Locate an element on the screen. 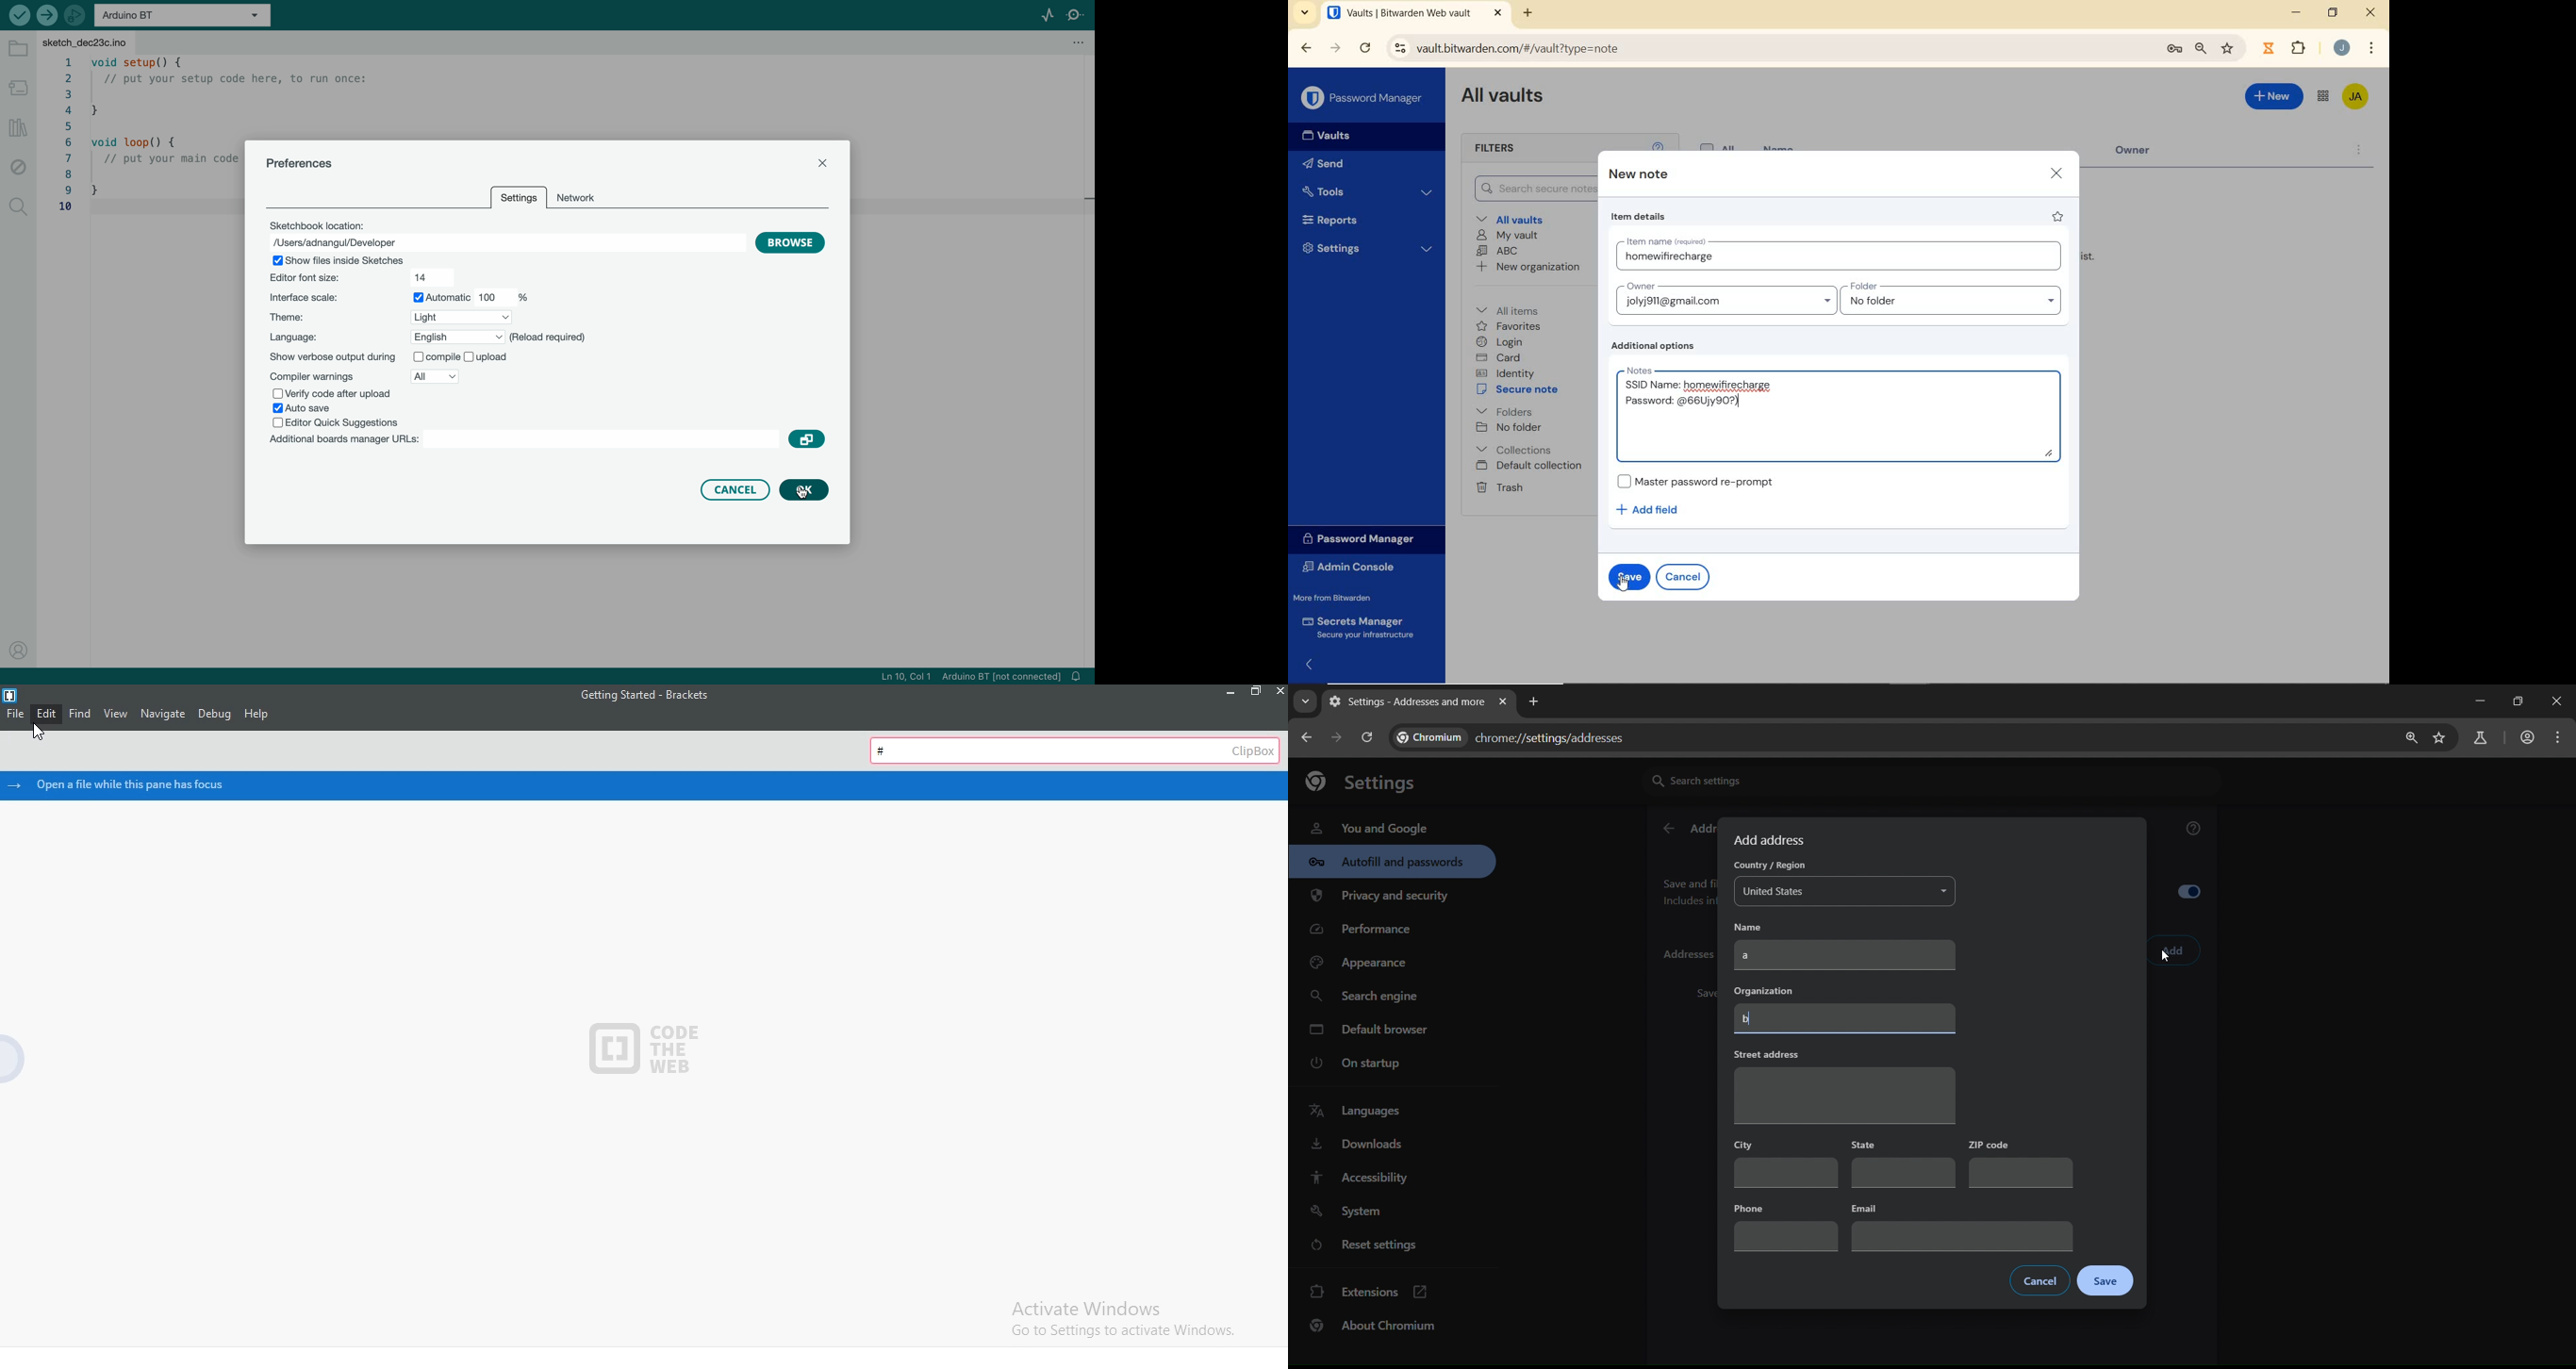 The image size is (2576, 1372). save is located at coordinates (1628, 576).